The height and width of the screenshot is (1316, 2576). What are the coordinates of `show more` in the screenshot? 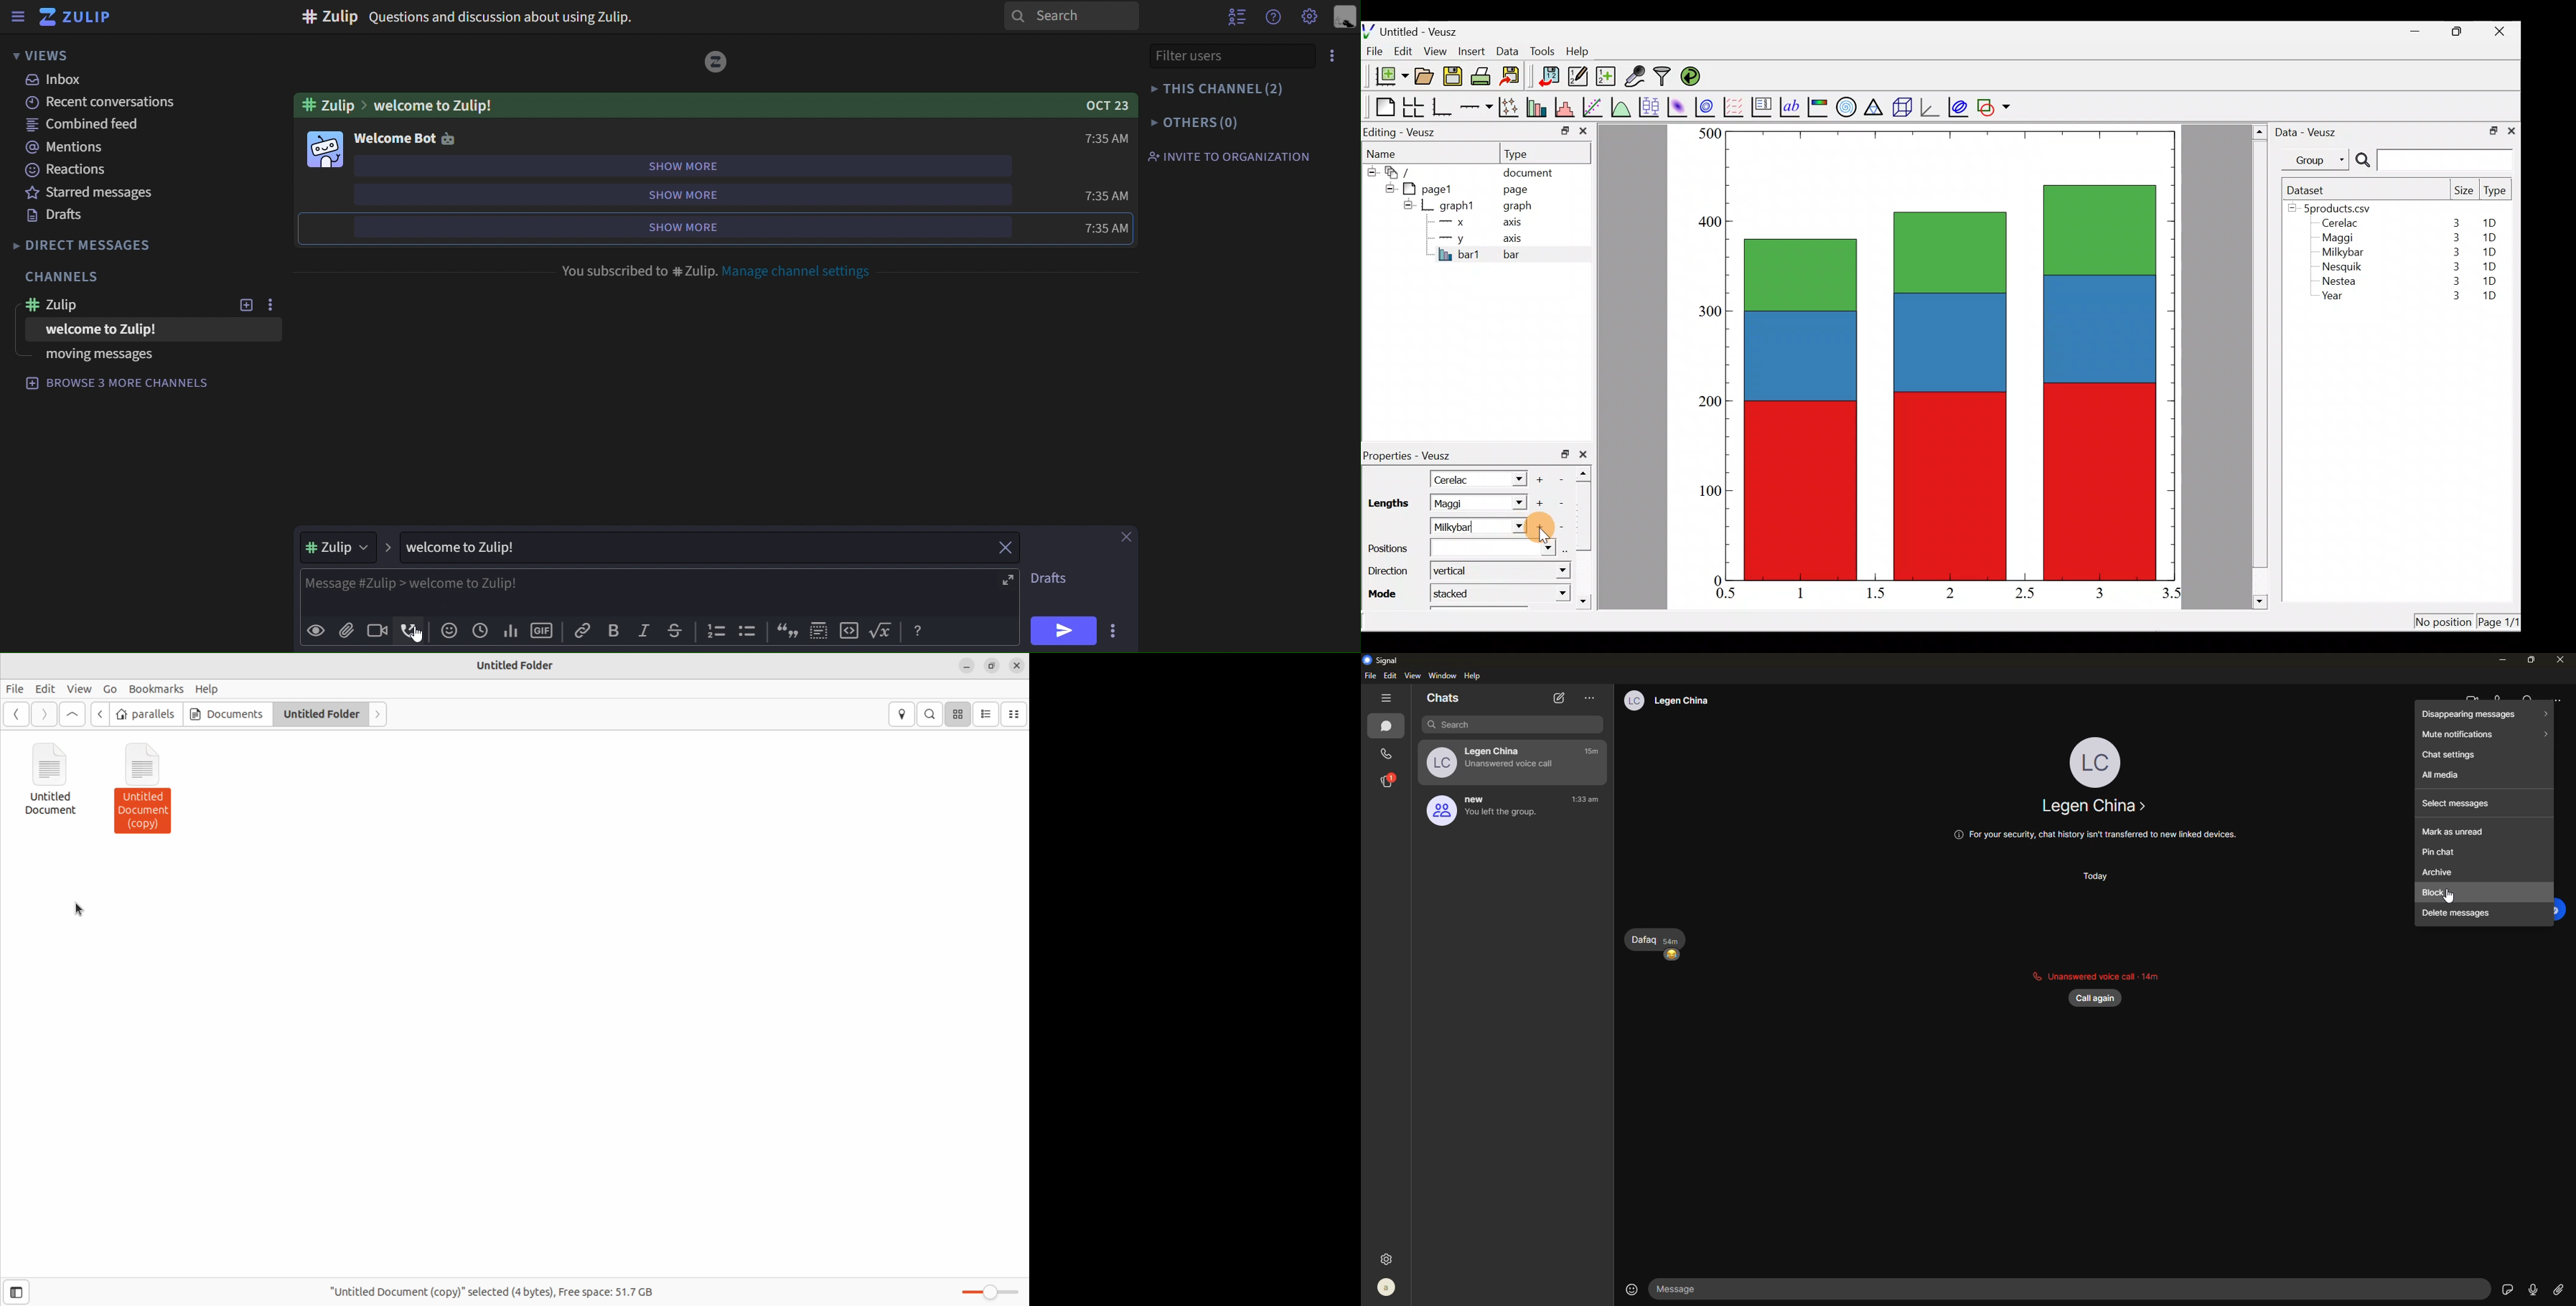 It's located at (711, 226).